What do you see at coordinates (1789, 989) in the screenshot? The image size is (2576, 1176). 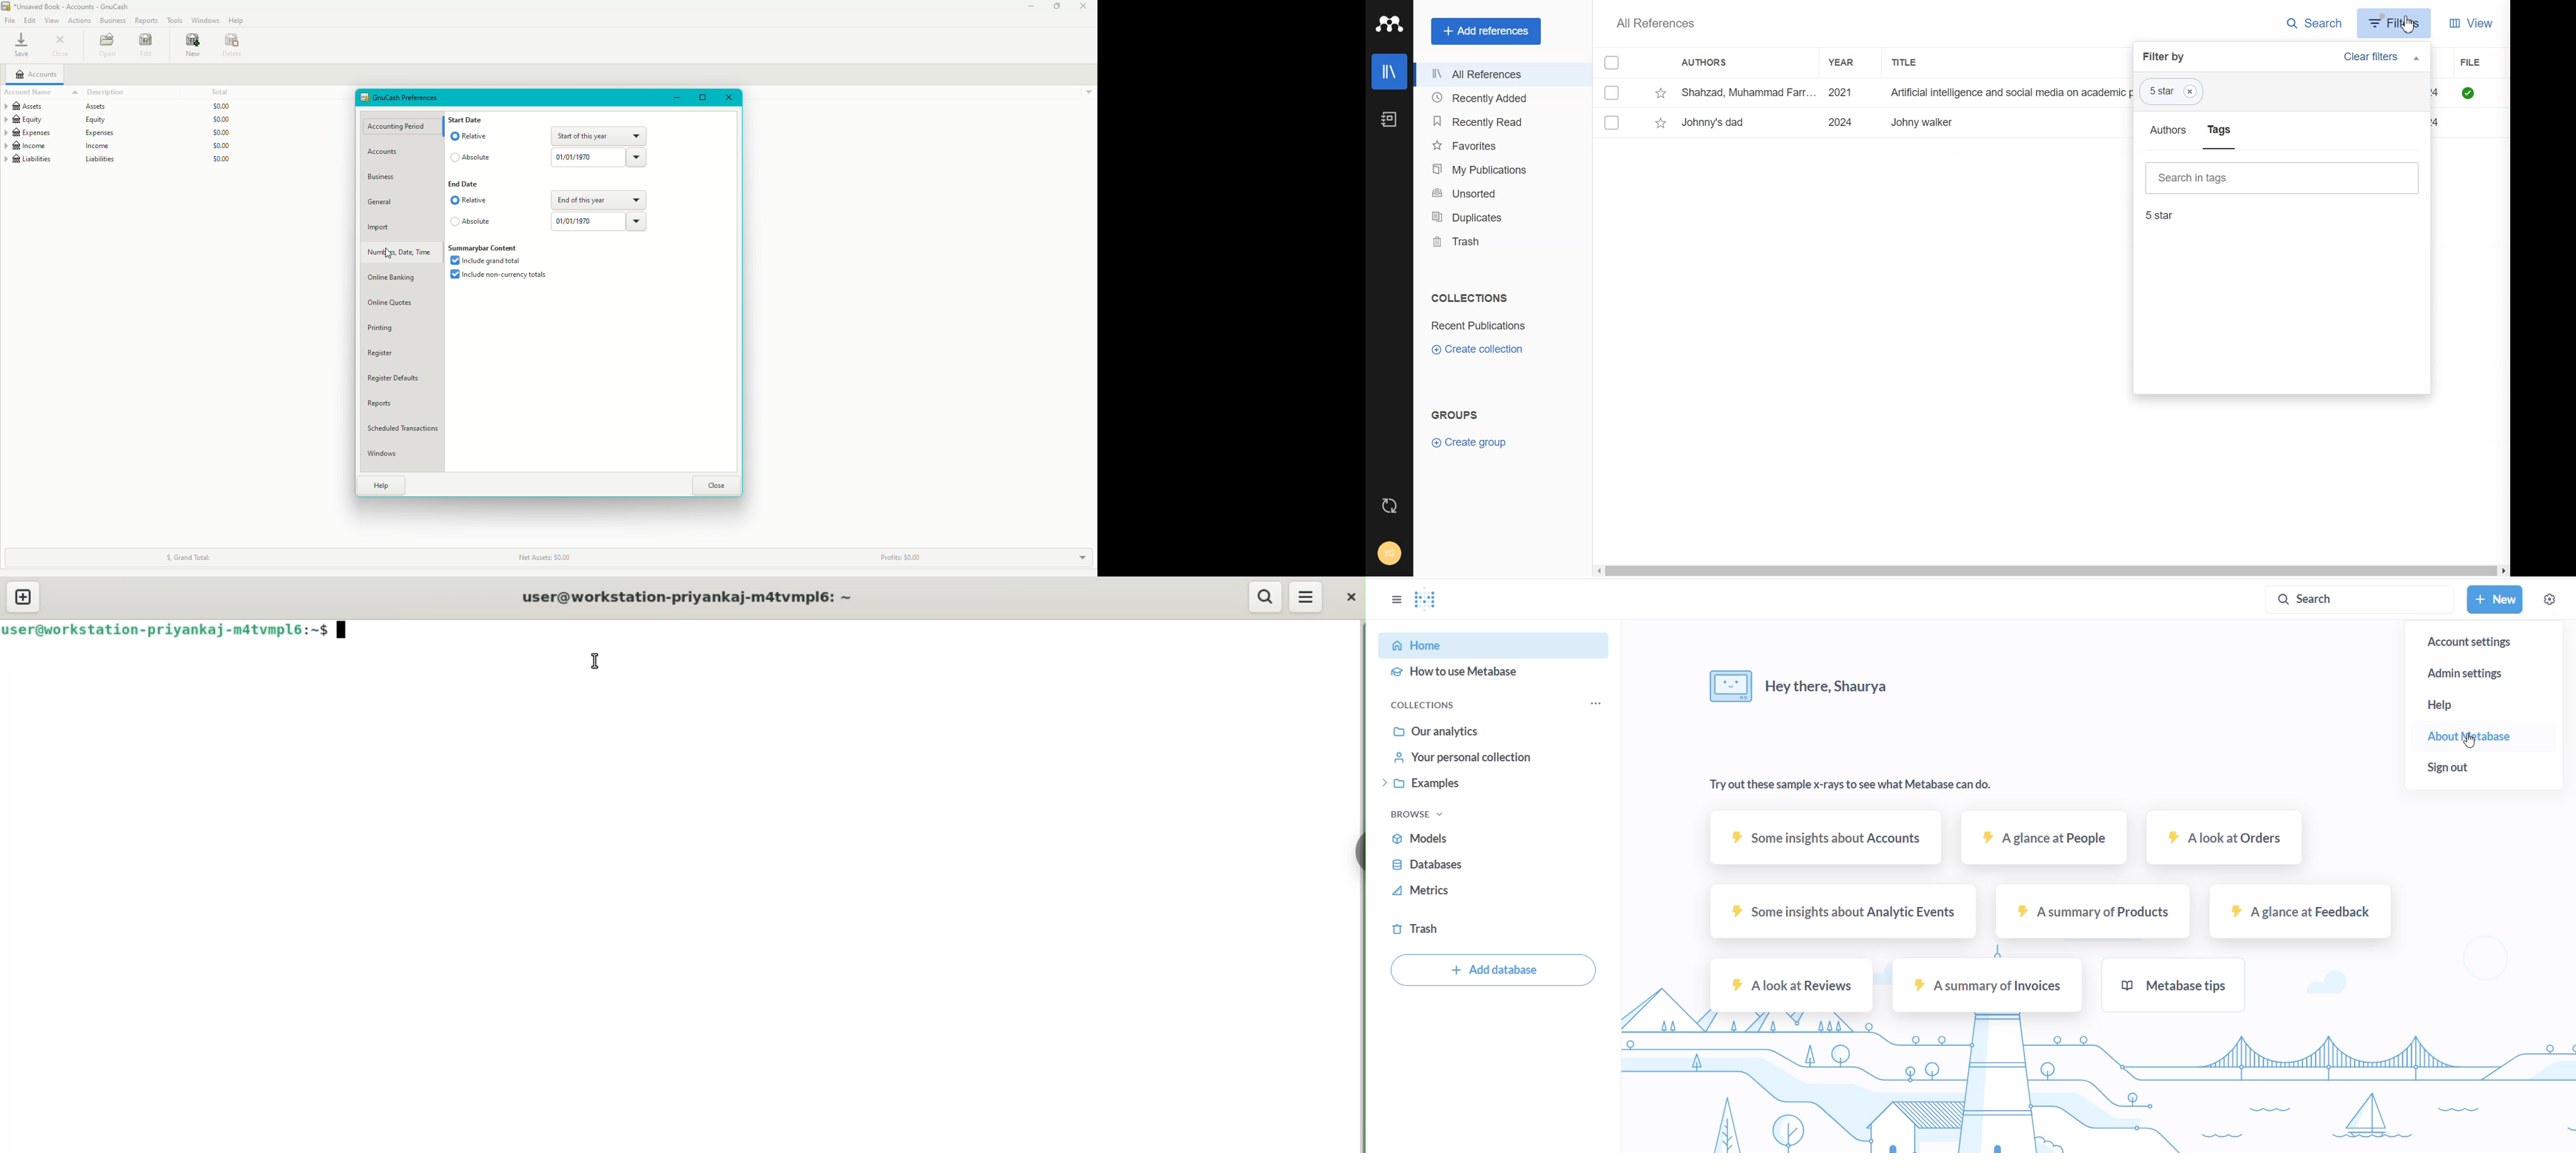 I see `A look at review sample` at bounding box center [1789, 989].